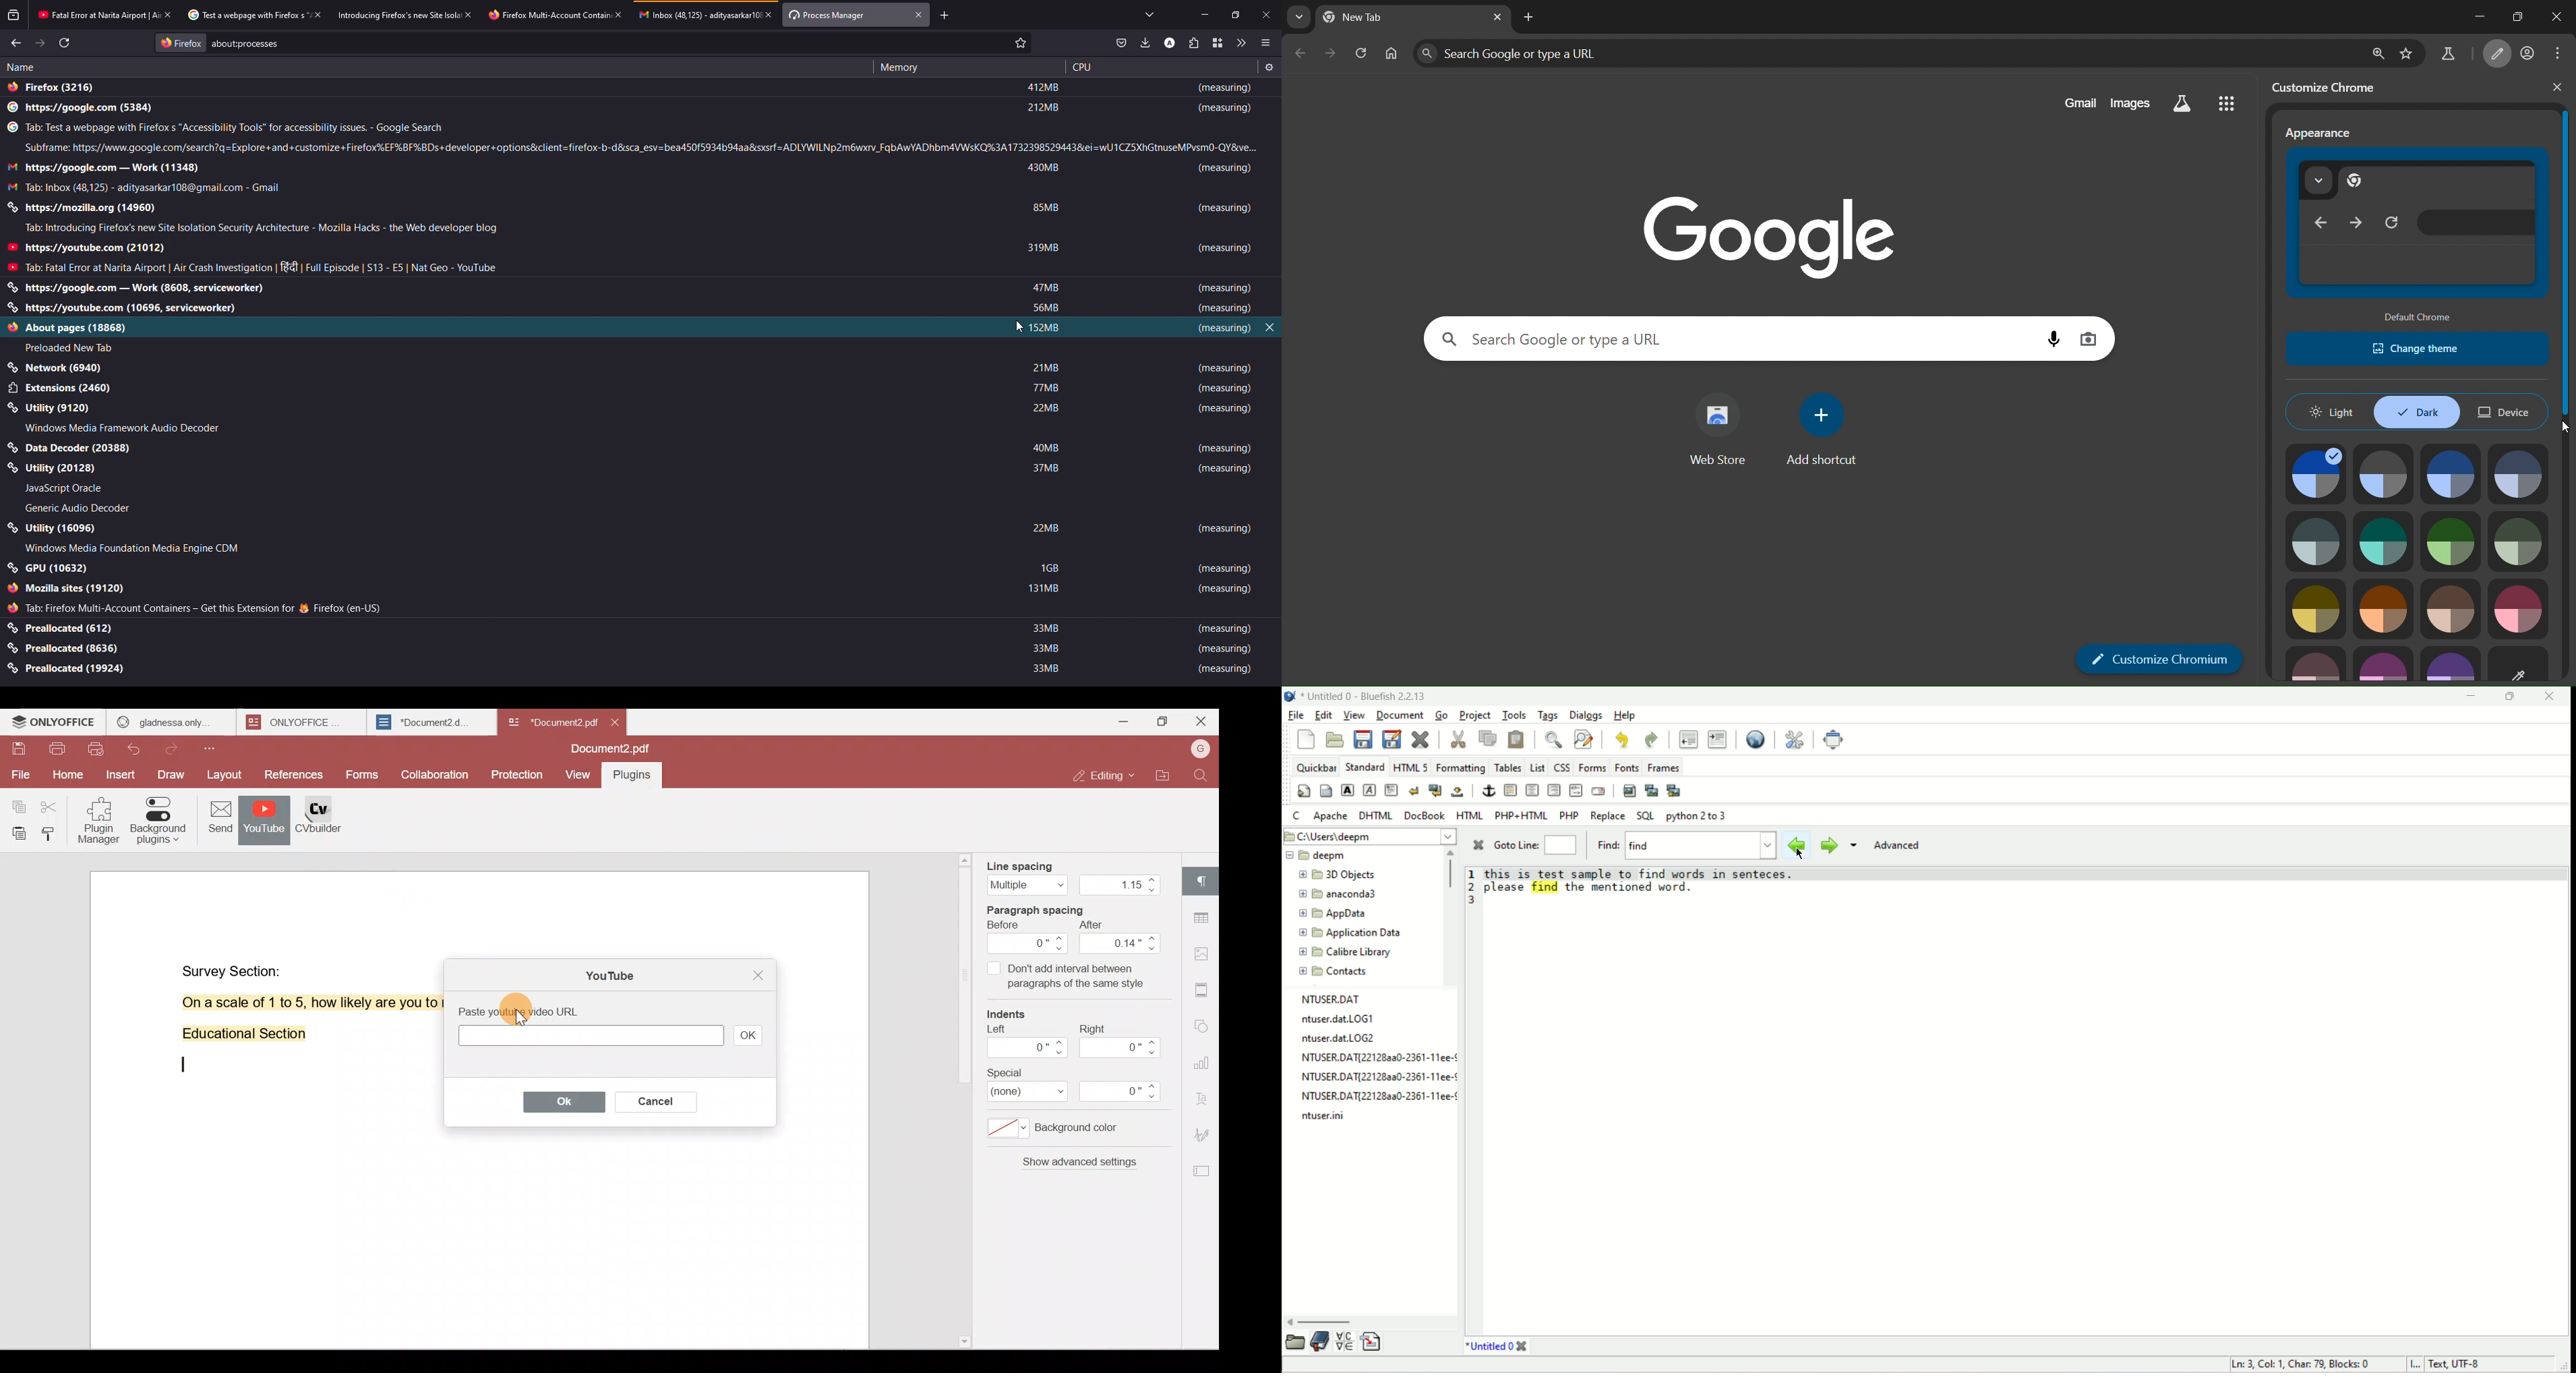 The image size is (2576, 1400). I want to click on frames, so click(1664, 766).